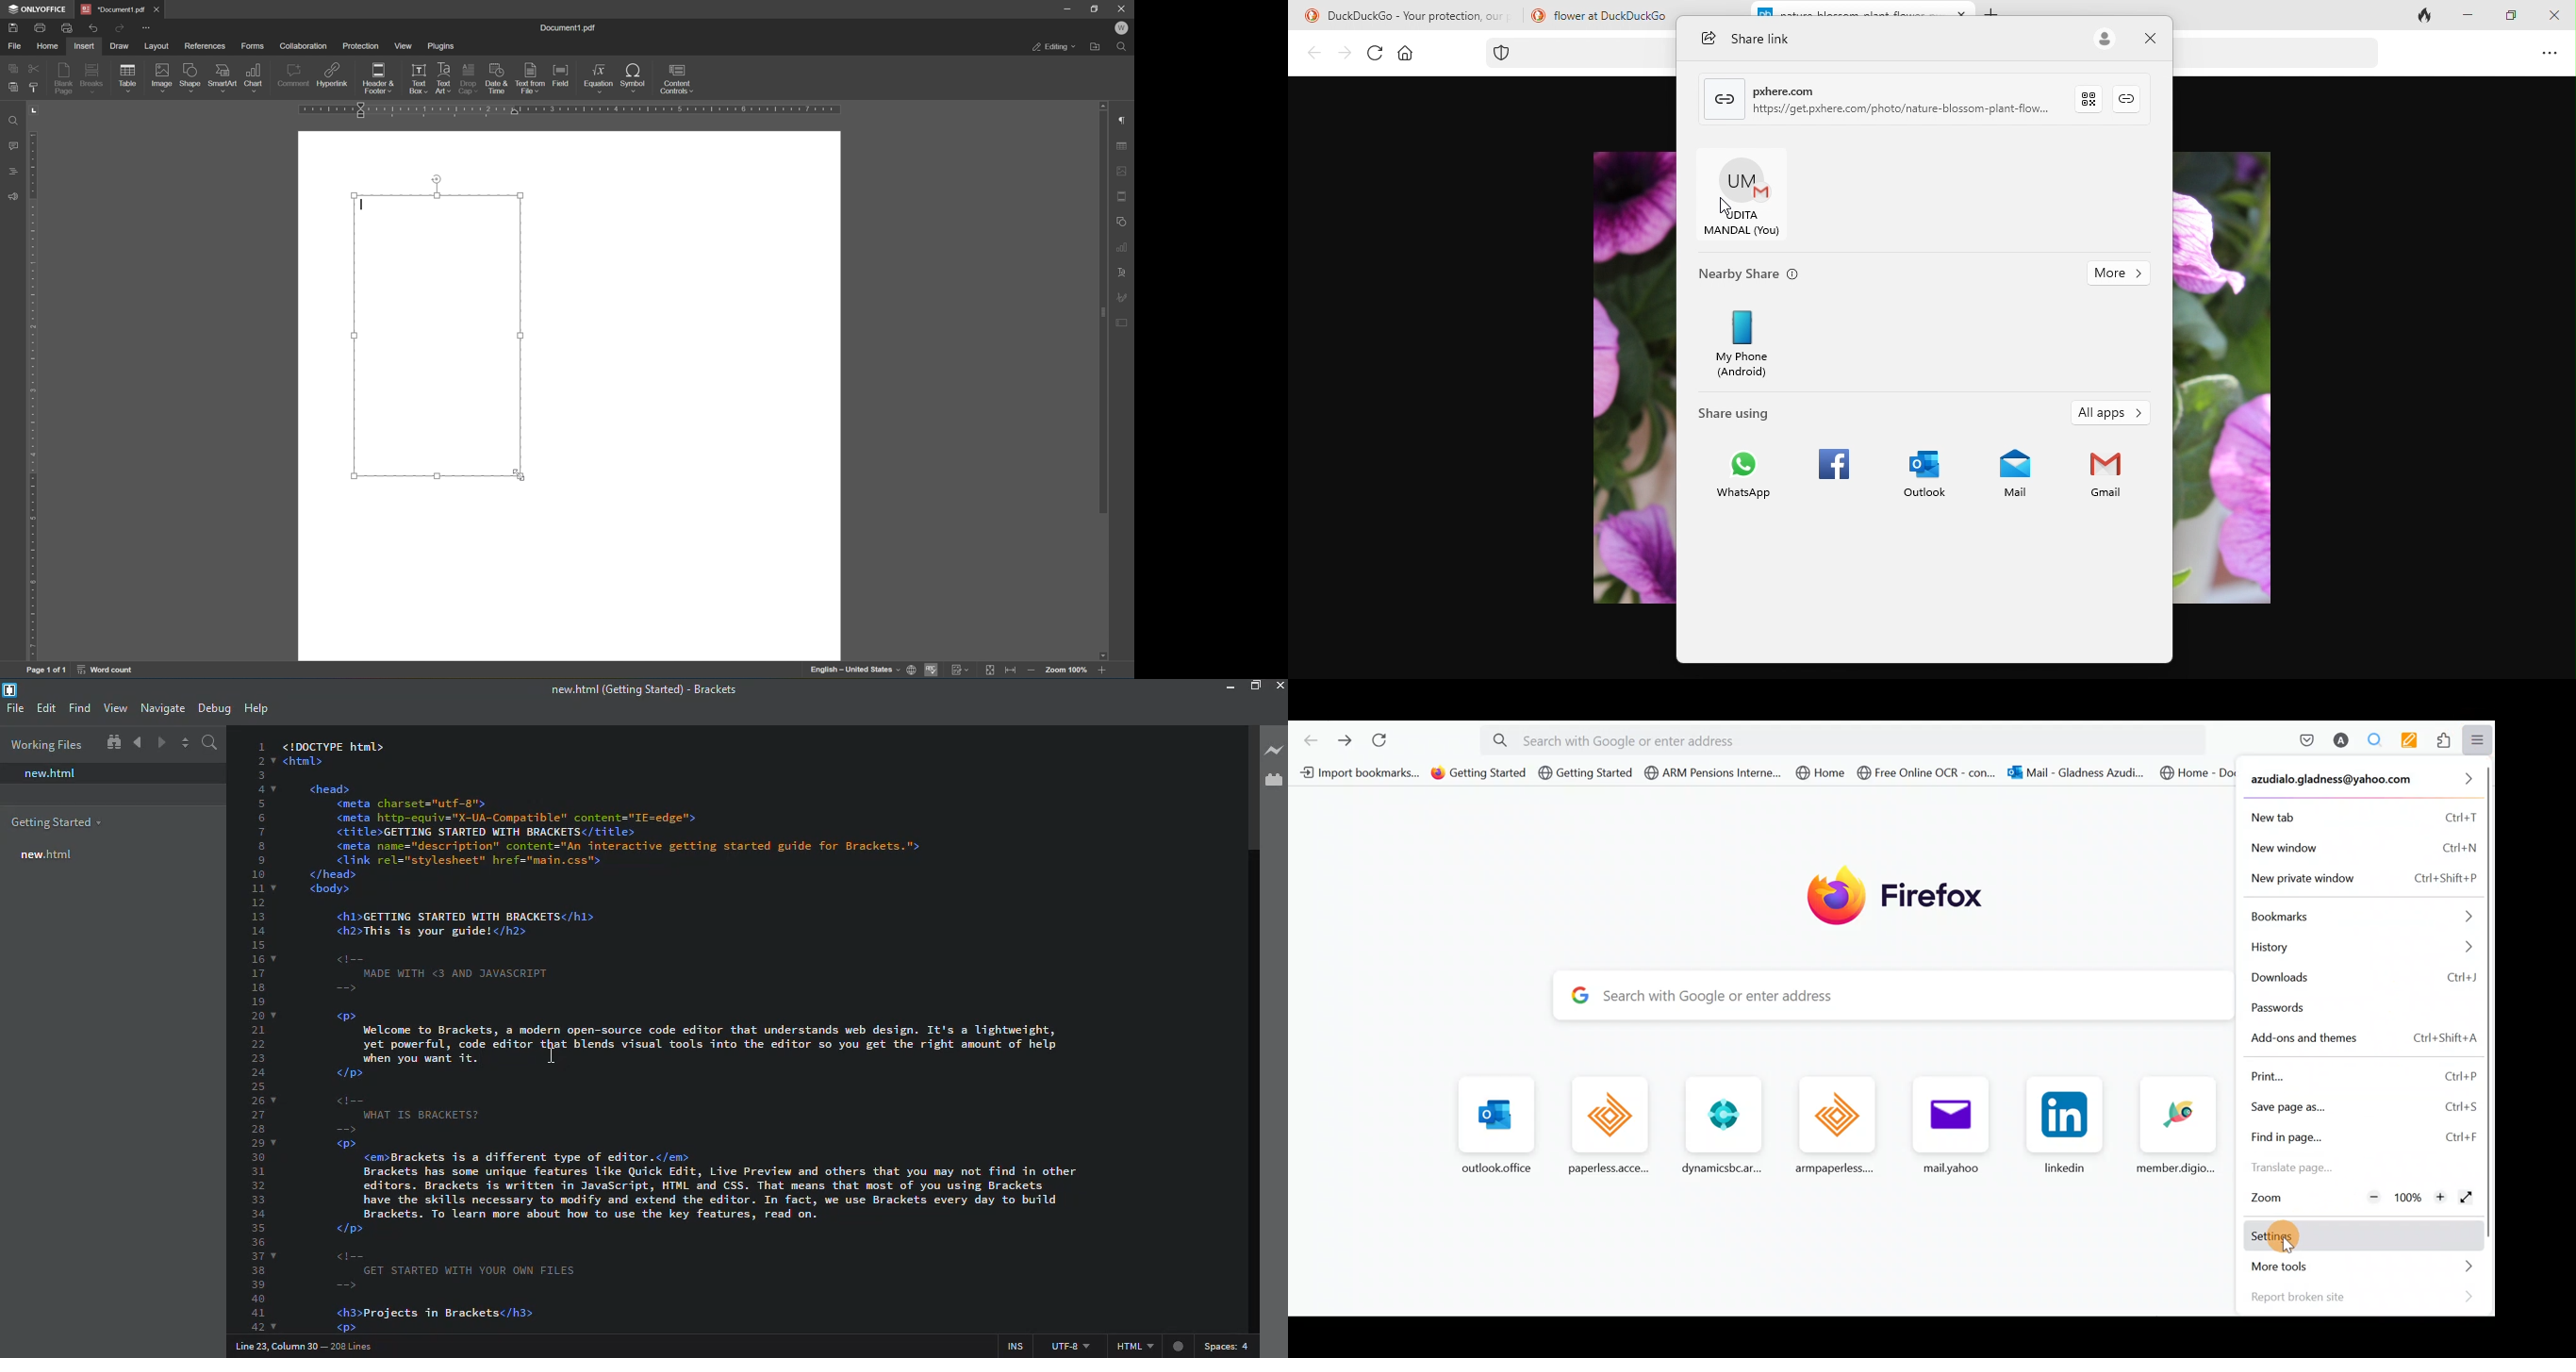 Image resolution: width=2576 pixels, height=1372 pixels. Describe the element at coordinates (114, 741) in the screenshot. I see `show in file tree` at that location.